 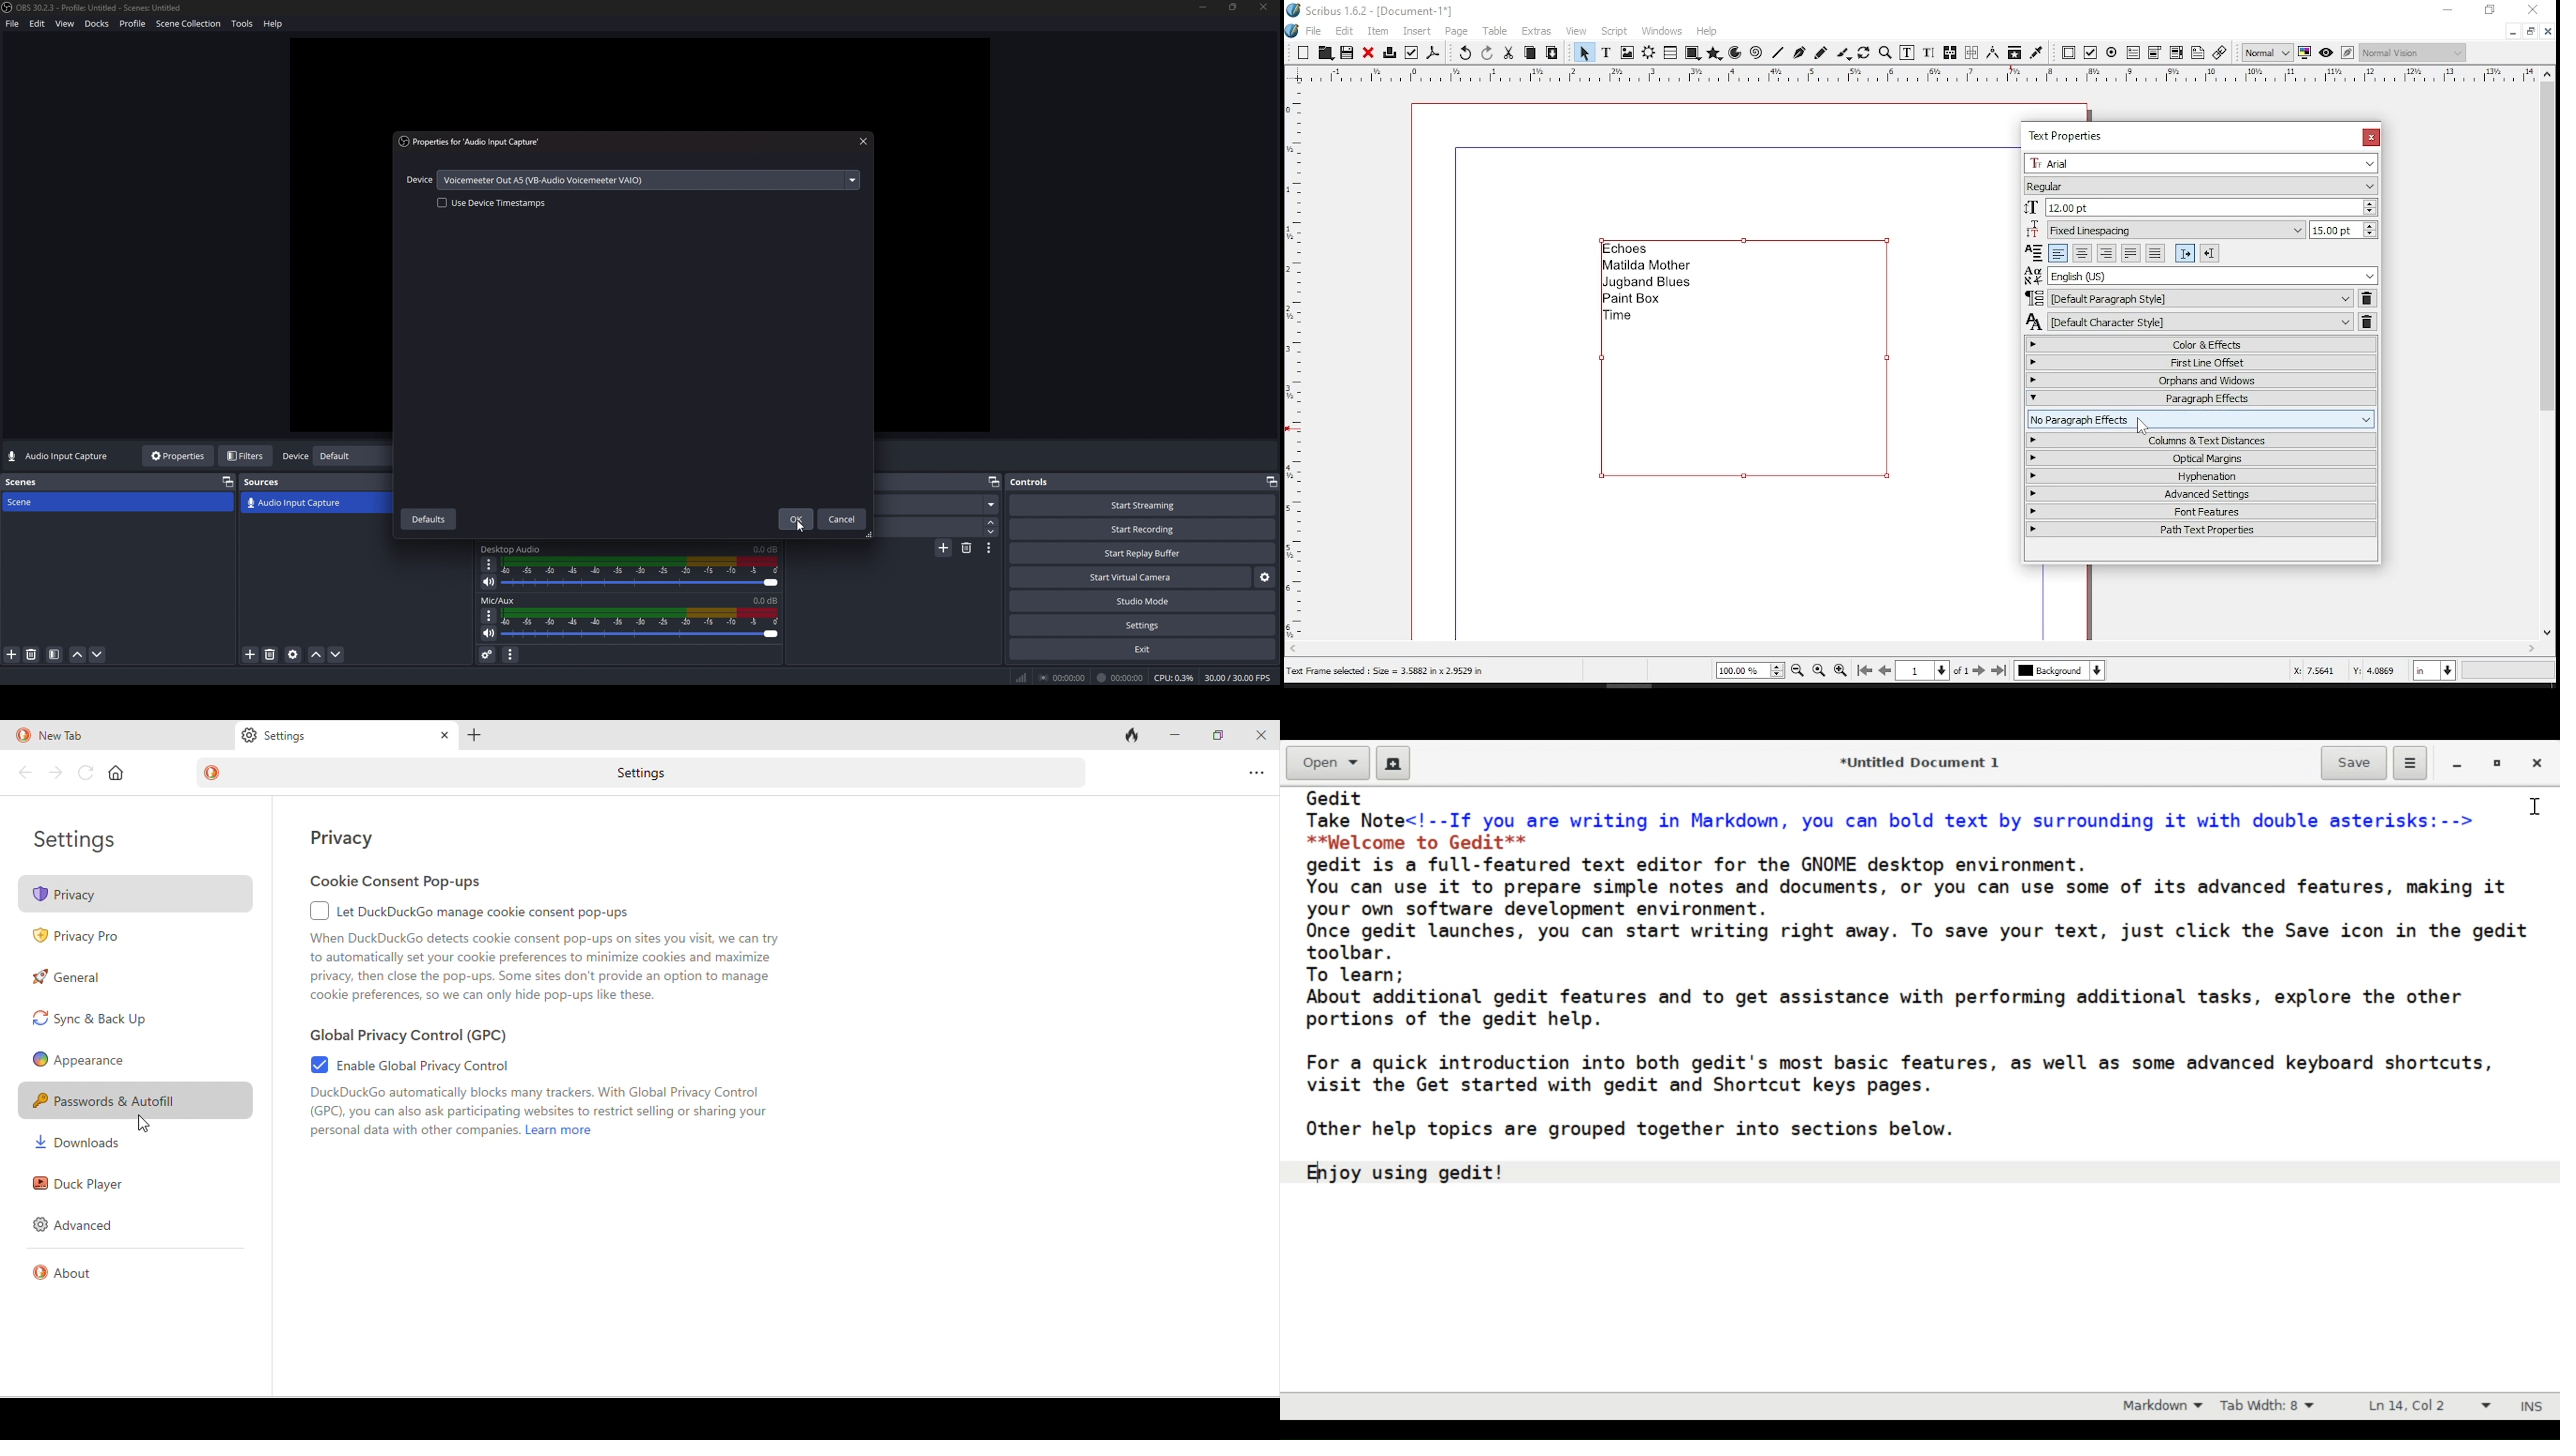 I want to click on color and effects, so click(x=2201, y=344).